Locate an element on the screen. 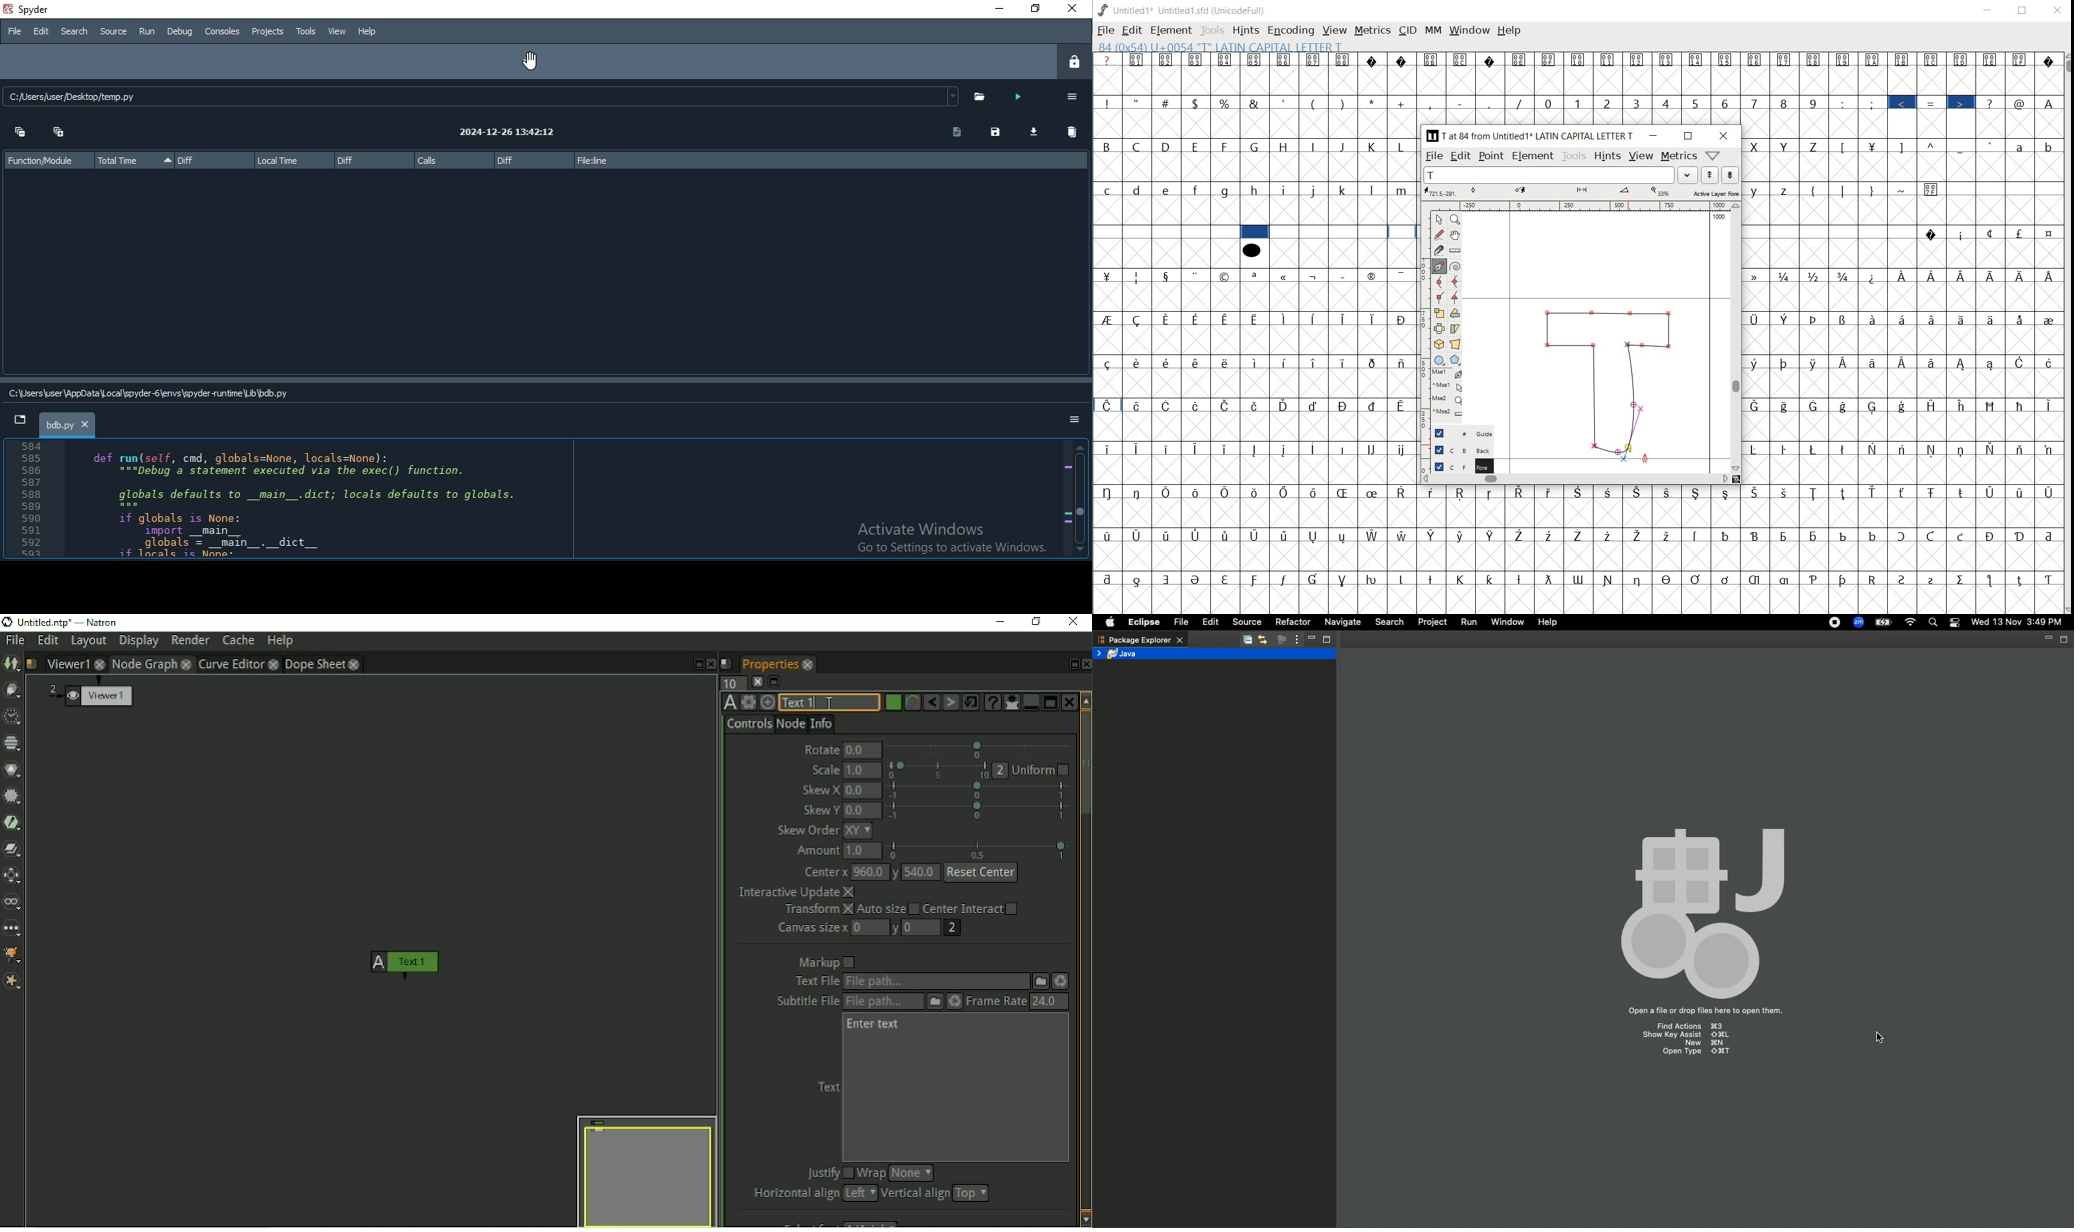 The width and height of the screenshot is (2100, 1232). Diff is located at coordinates (216, 161).